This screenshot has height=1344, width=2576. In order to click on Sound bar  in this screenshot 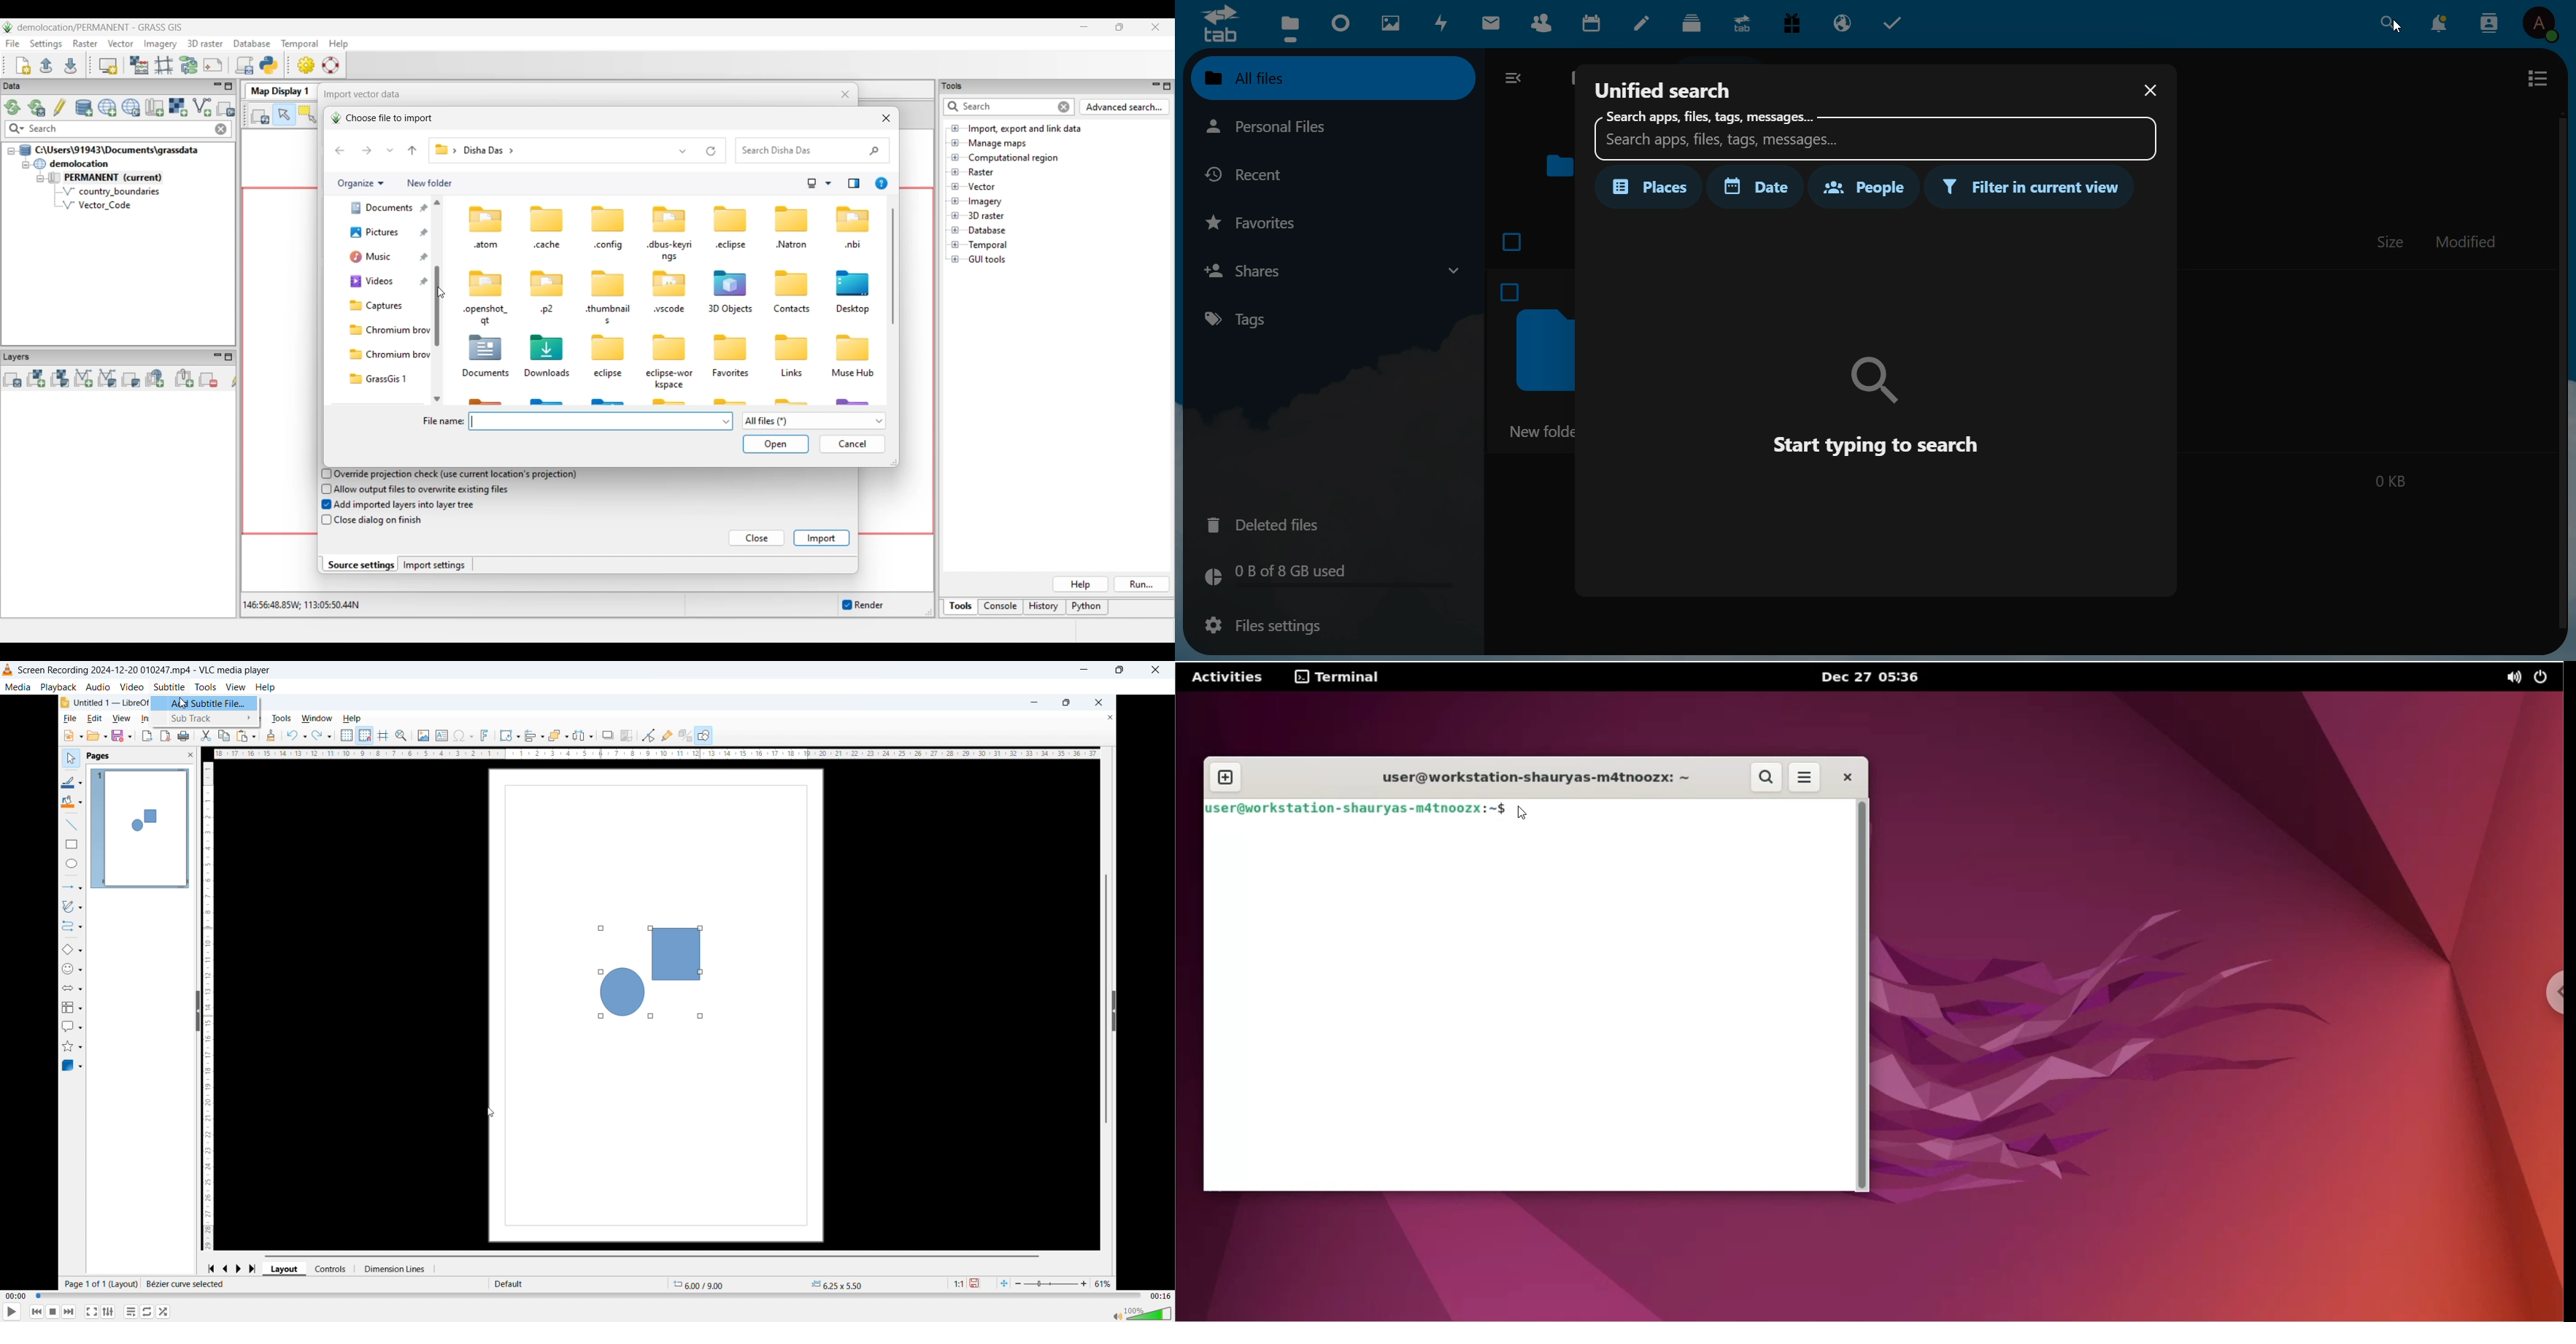, I will do `click(1144, 1313)`.